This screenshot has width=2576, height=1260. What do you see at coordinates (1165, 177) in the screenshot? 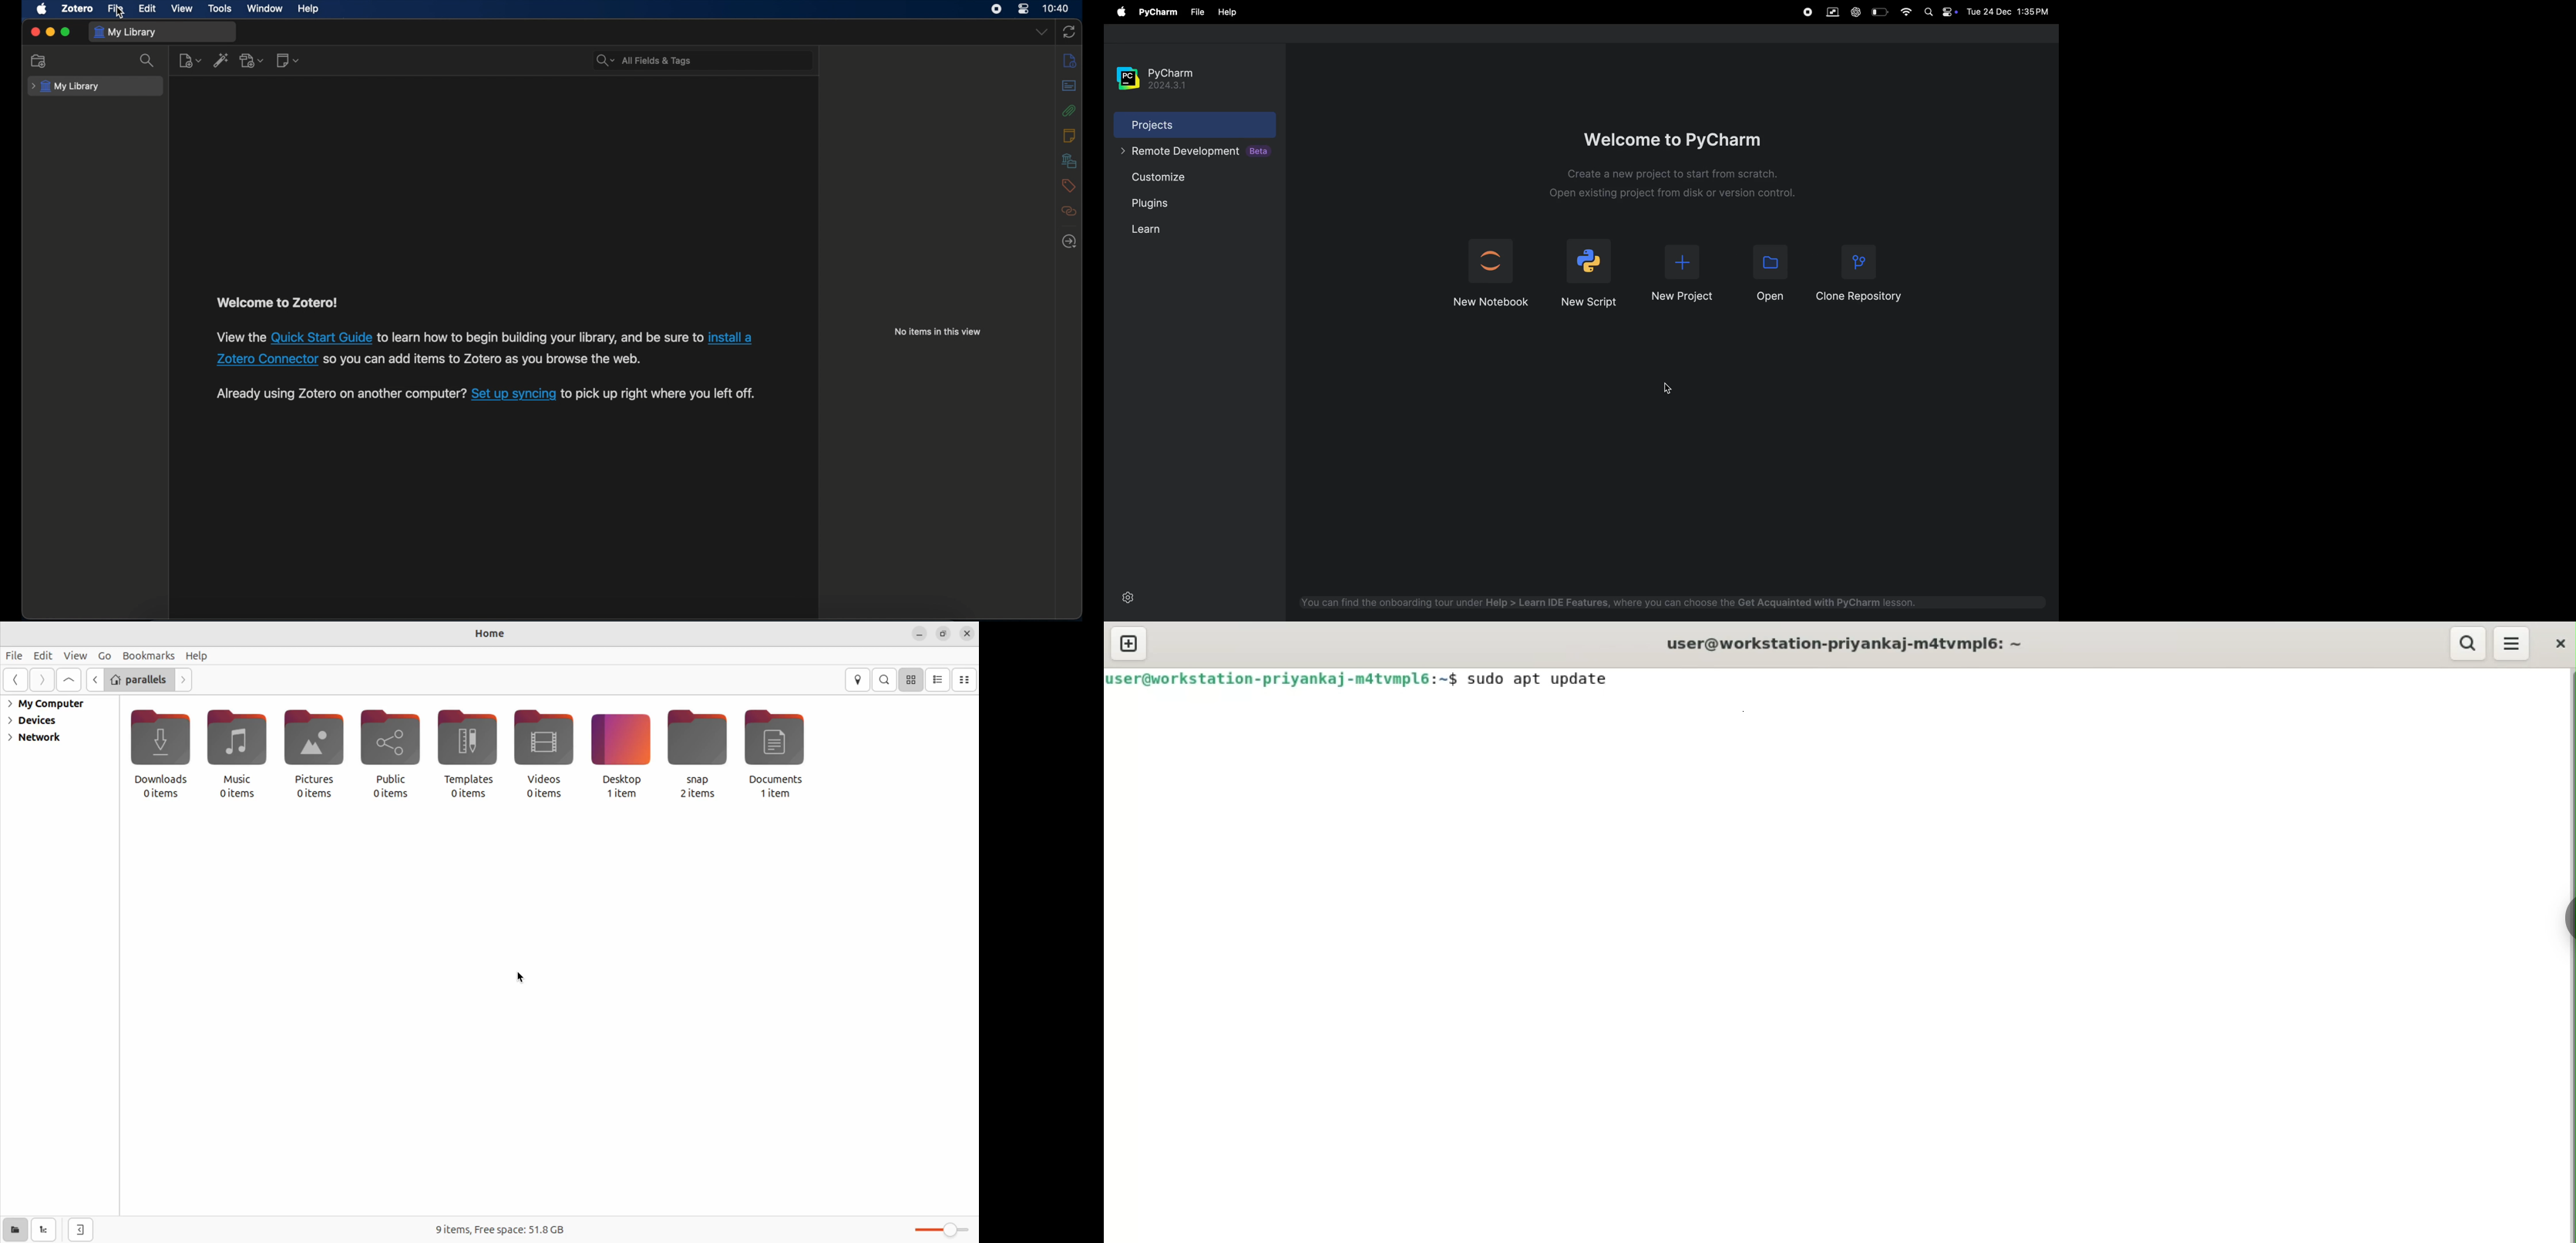
I see `custiomize ` at bounding box center [1165, 177].